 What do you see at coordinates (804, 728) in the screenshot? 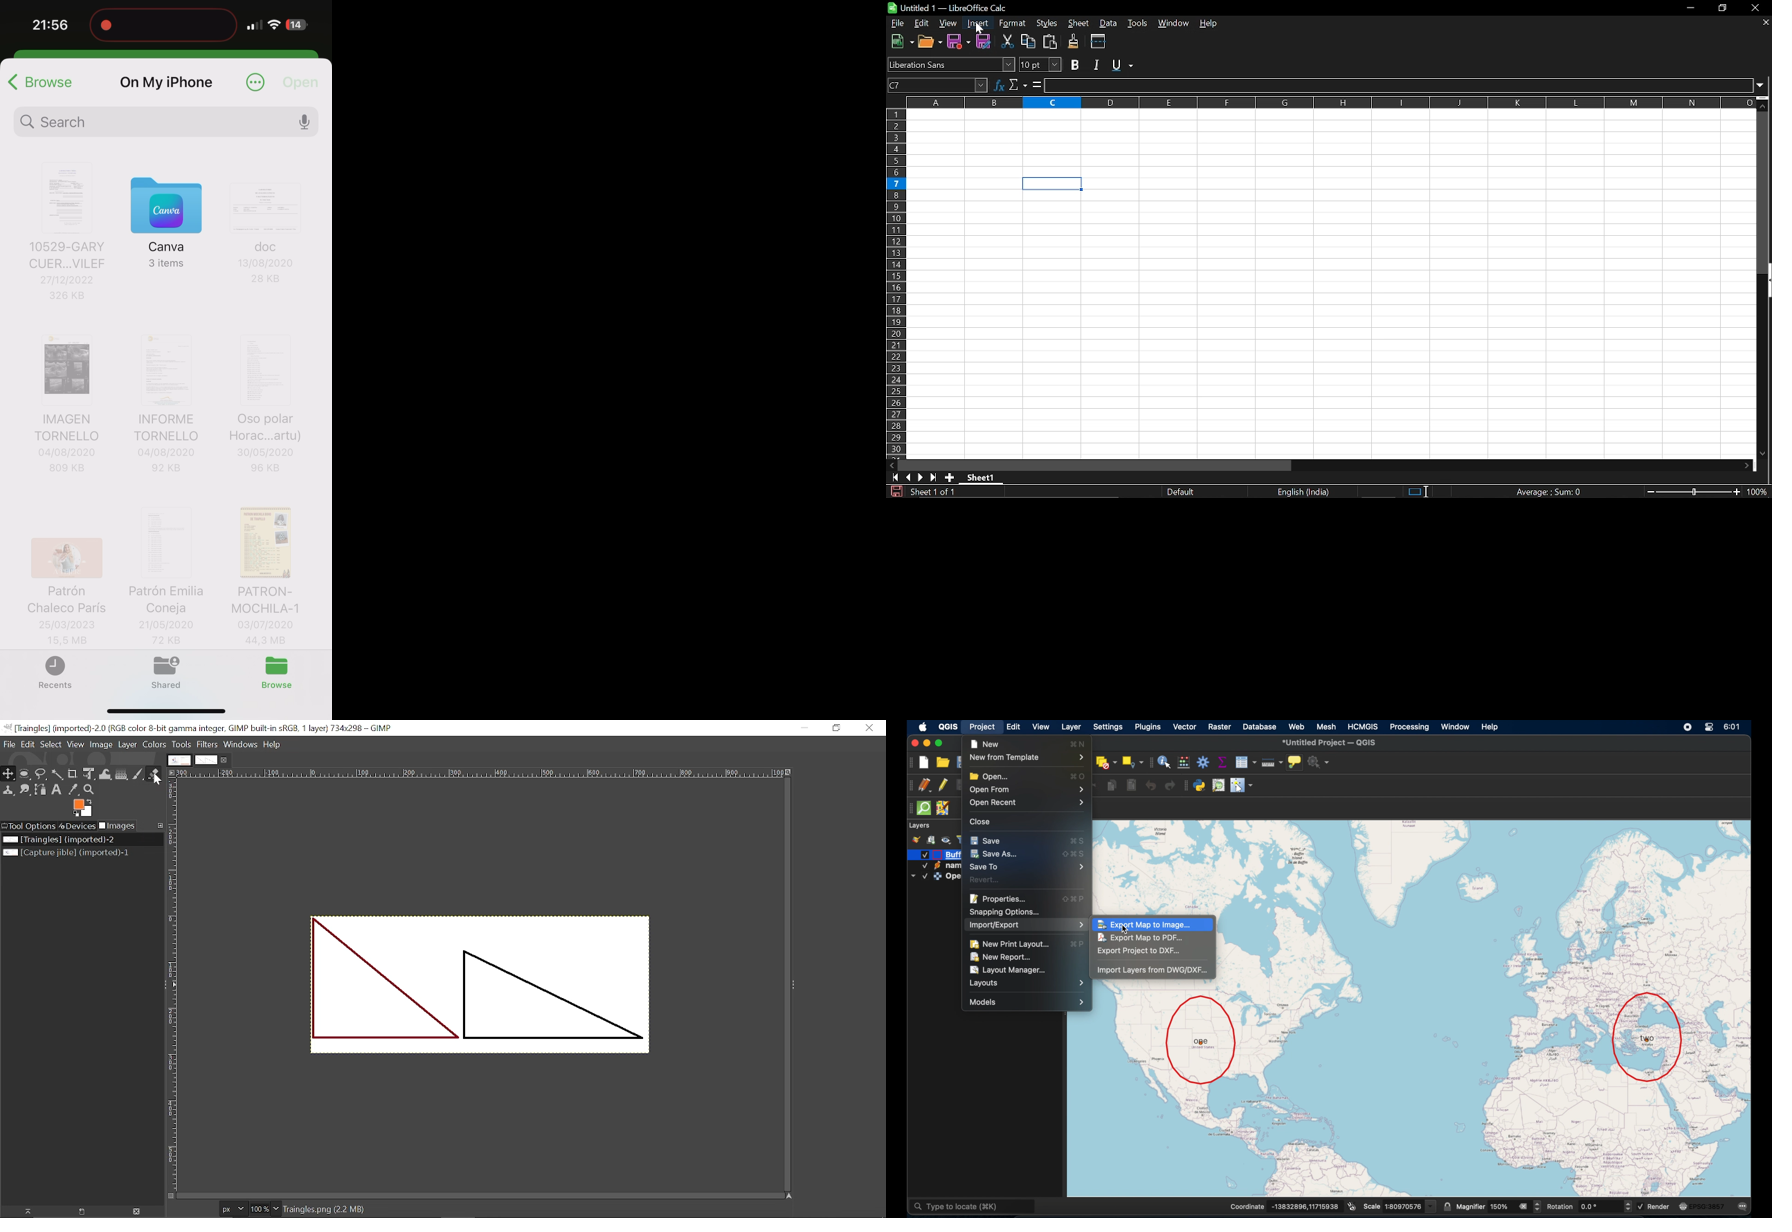
I see `Minimize` at bounding box center [804, 728].